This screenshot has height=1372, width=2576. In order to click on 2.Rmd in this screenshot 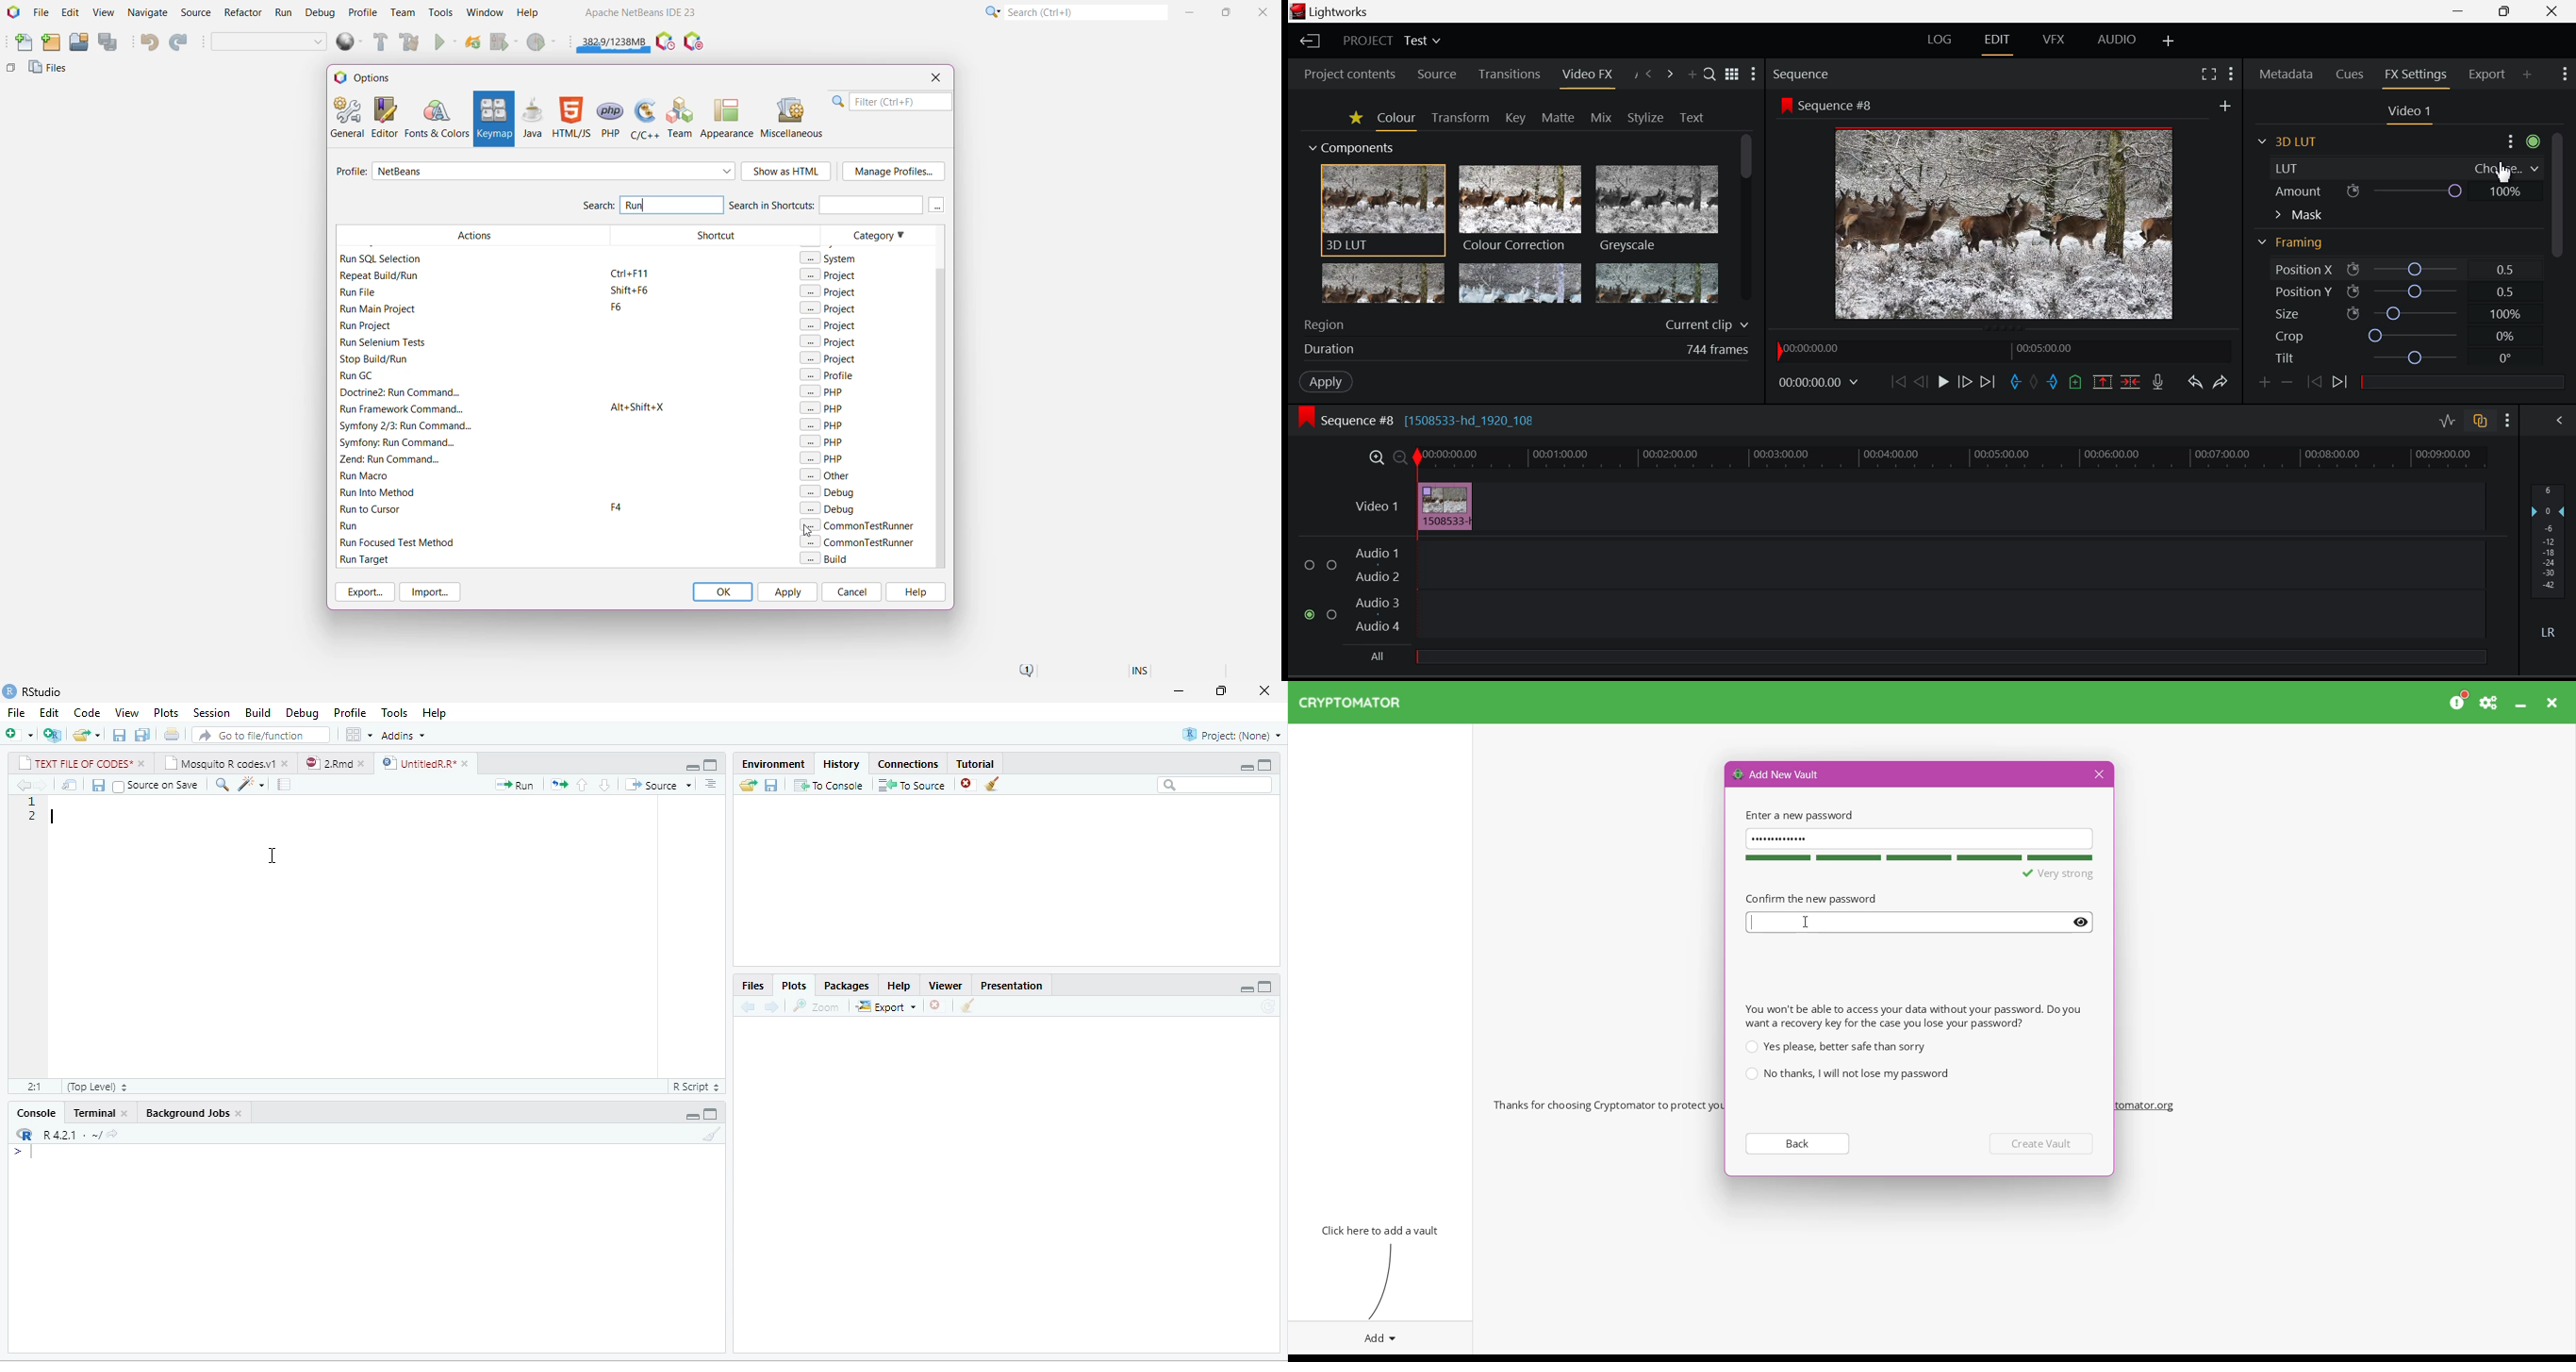, I will do `click(328, 763)`.